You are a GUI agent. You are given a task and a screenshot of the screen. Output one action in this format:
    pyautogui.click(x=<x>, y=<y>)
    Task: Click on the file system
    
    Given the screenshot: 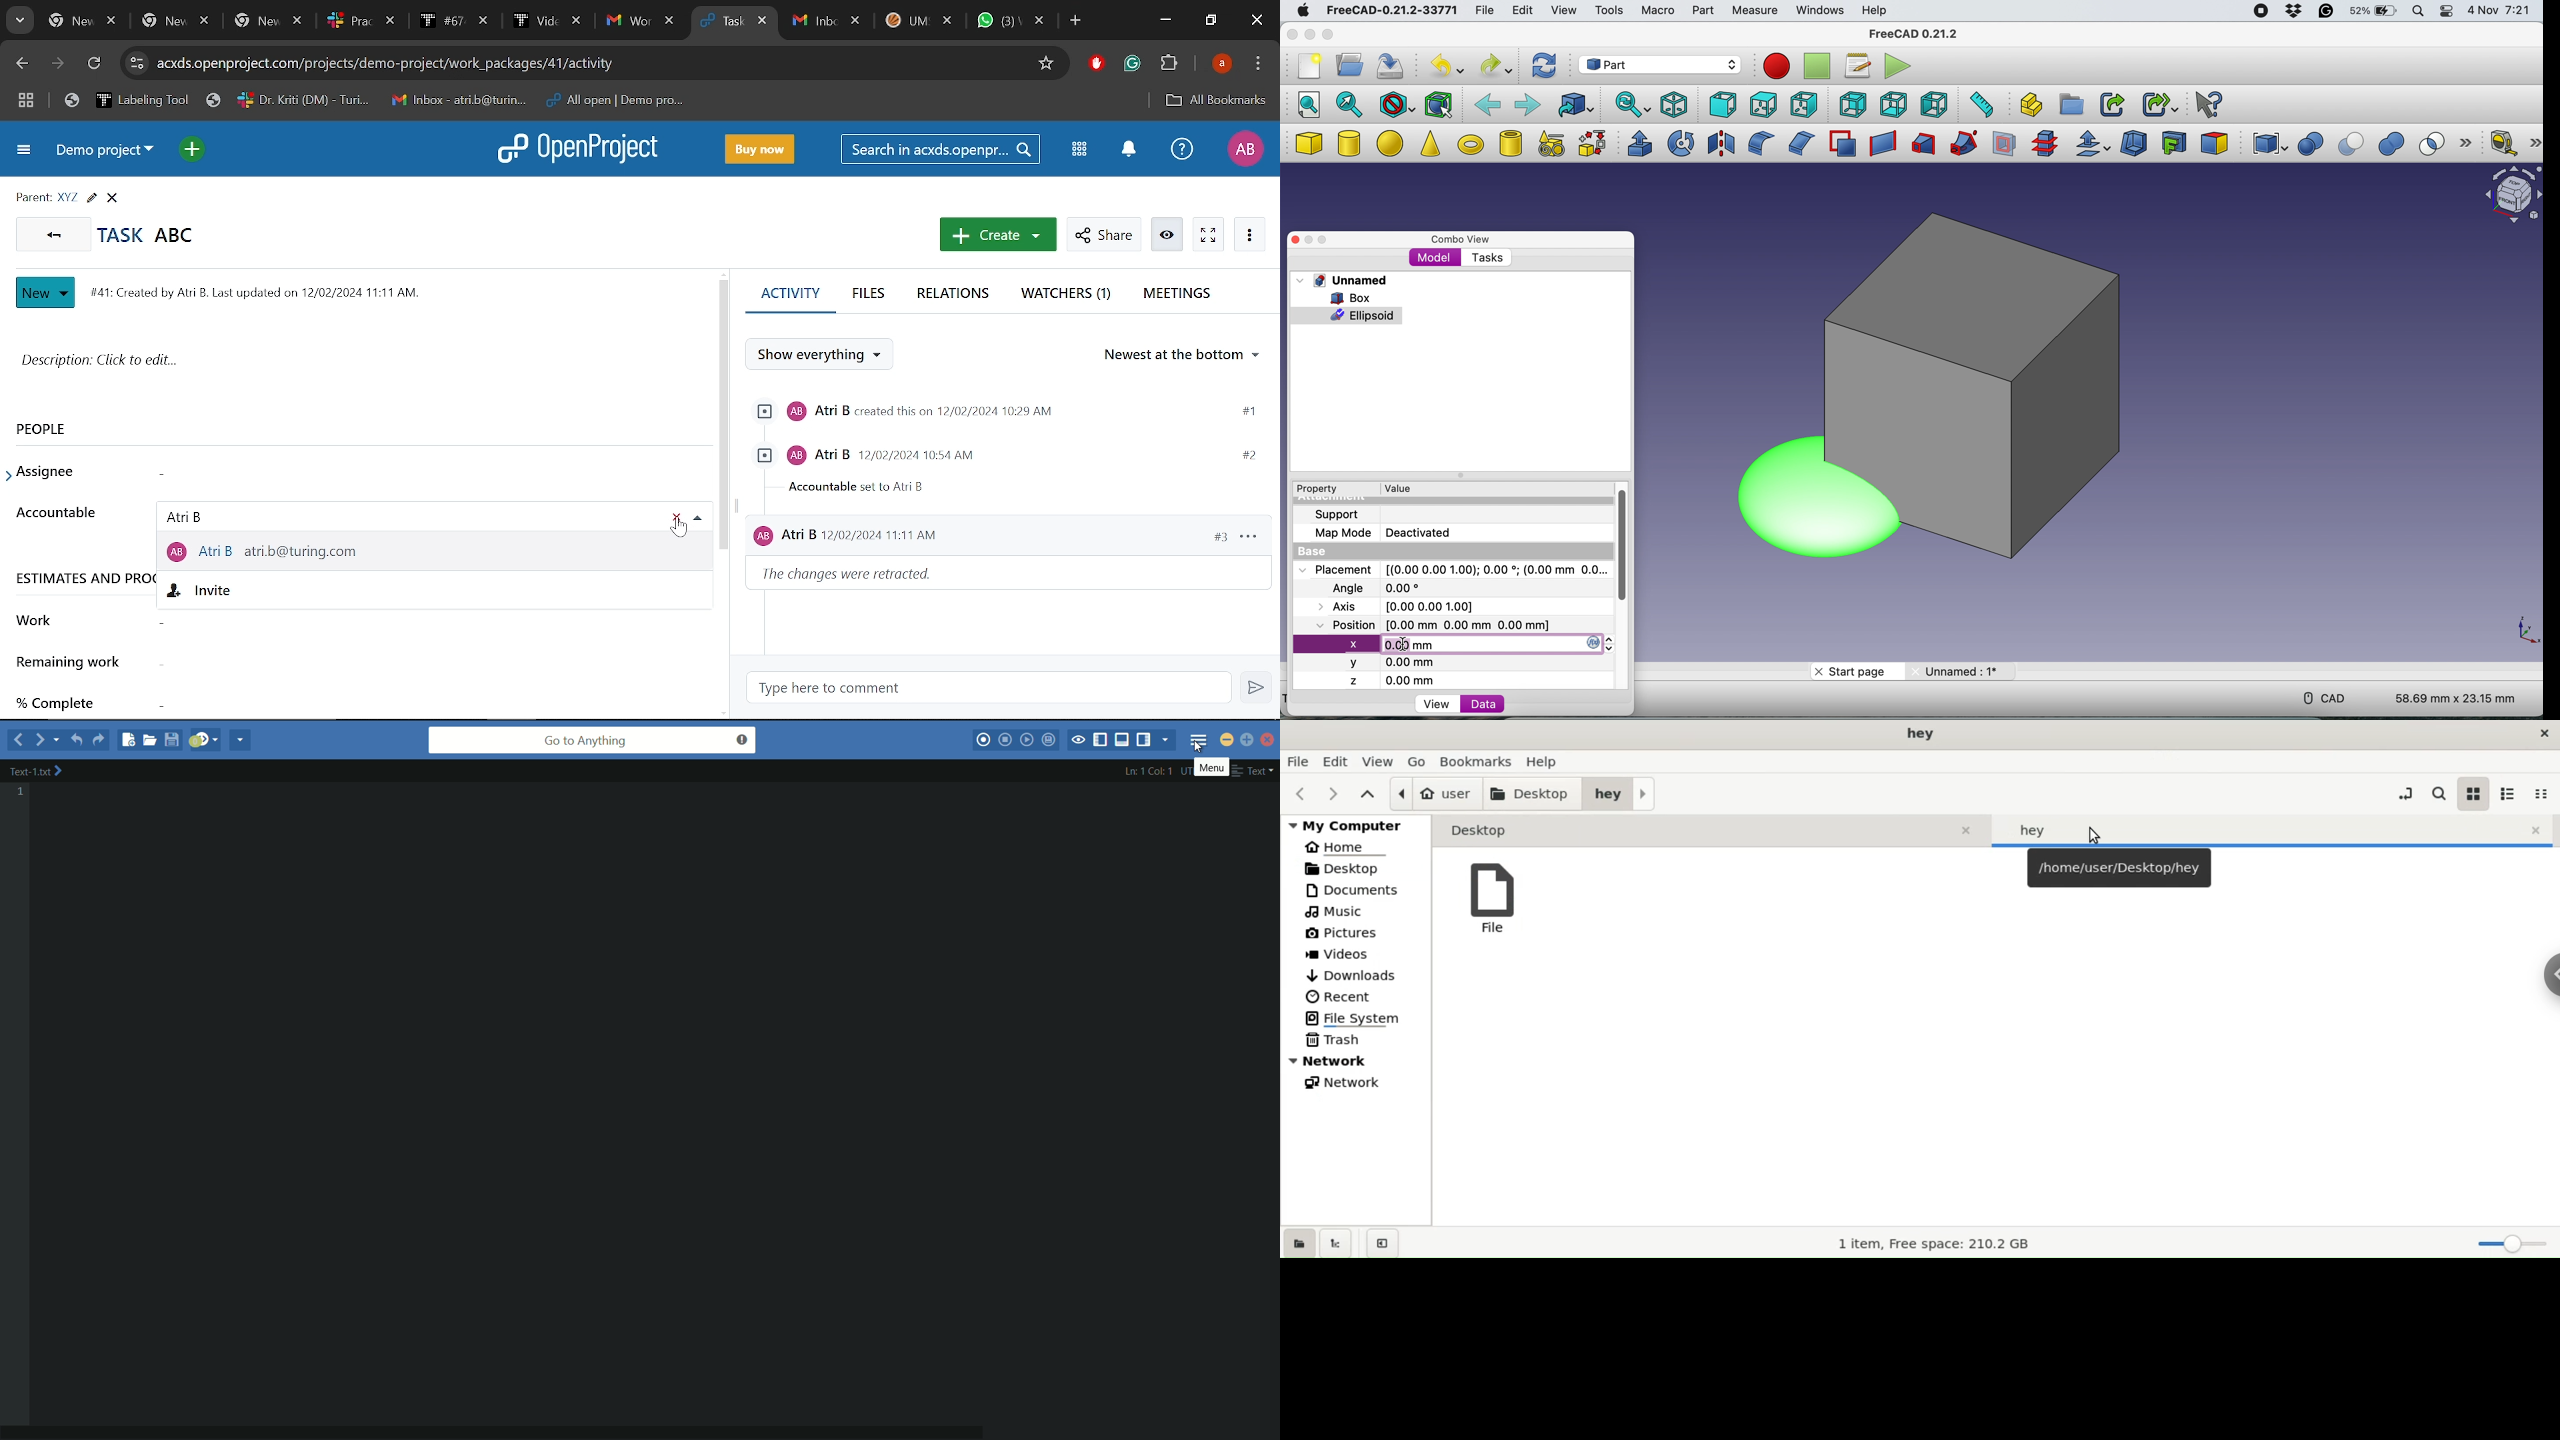 What is the action you would take?
    pyautogui.click(x=1363, y=1019)
    